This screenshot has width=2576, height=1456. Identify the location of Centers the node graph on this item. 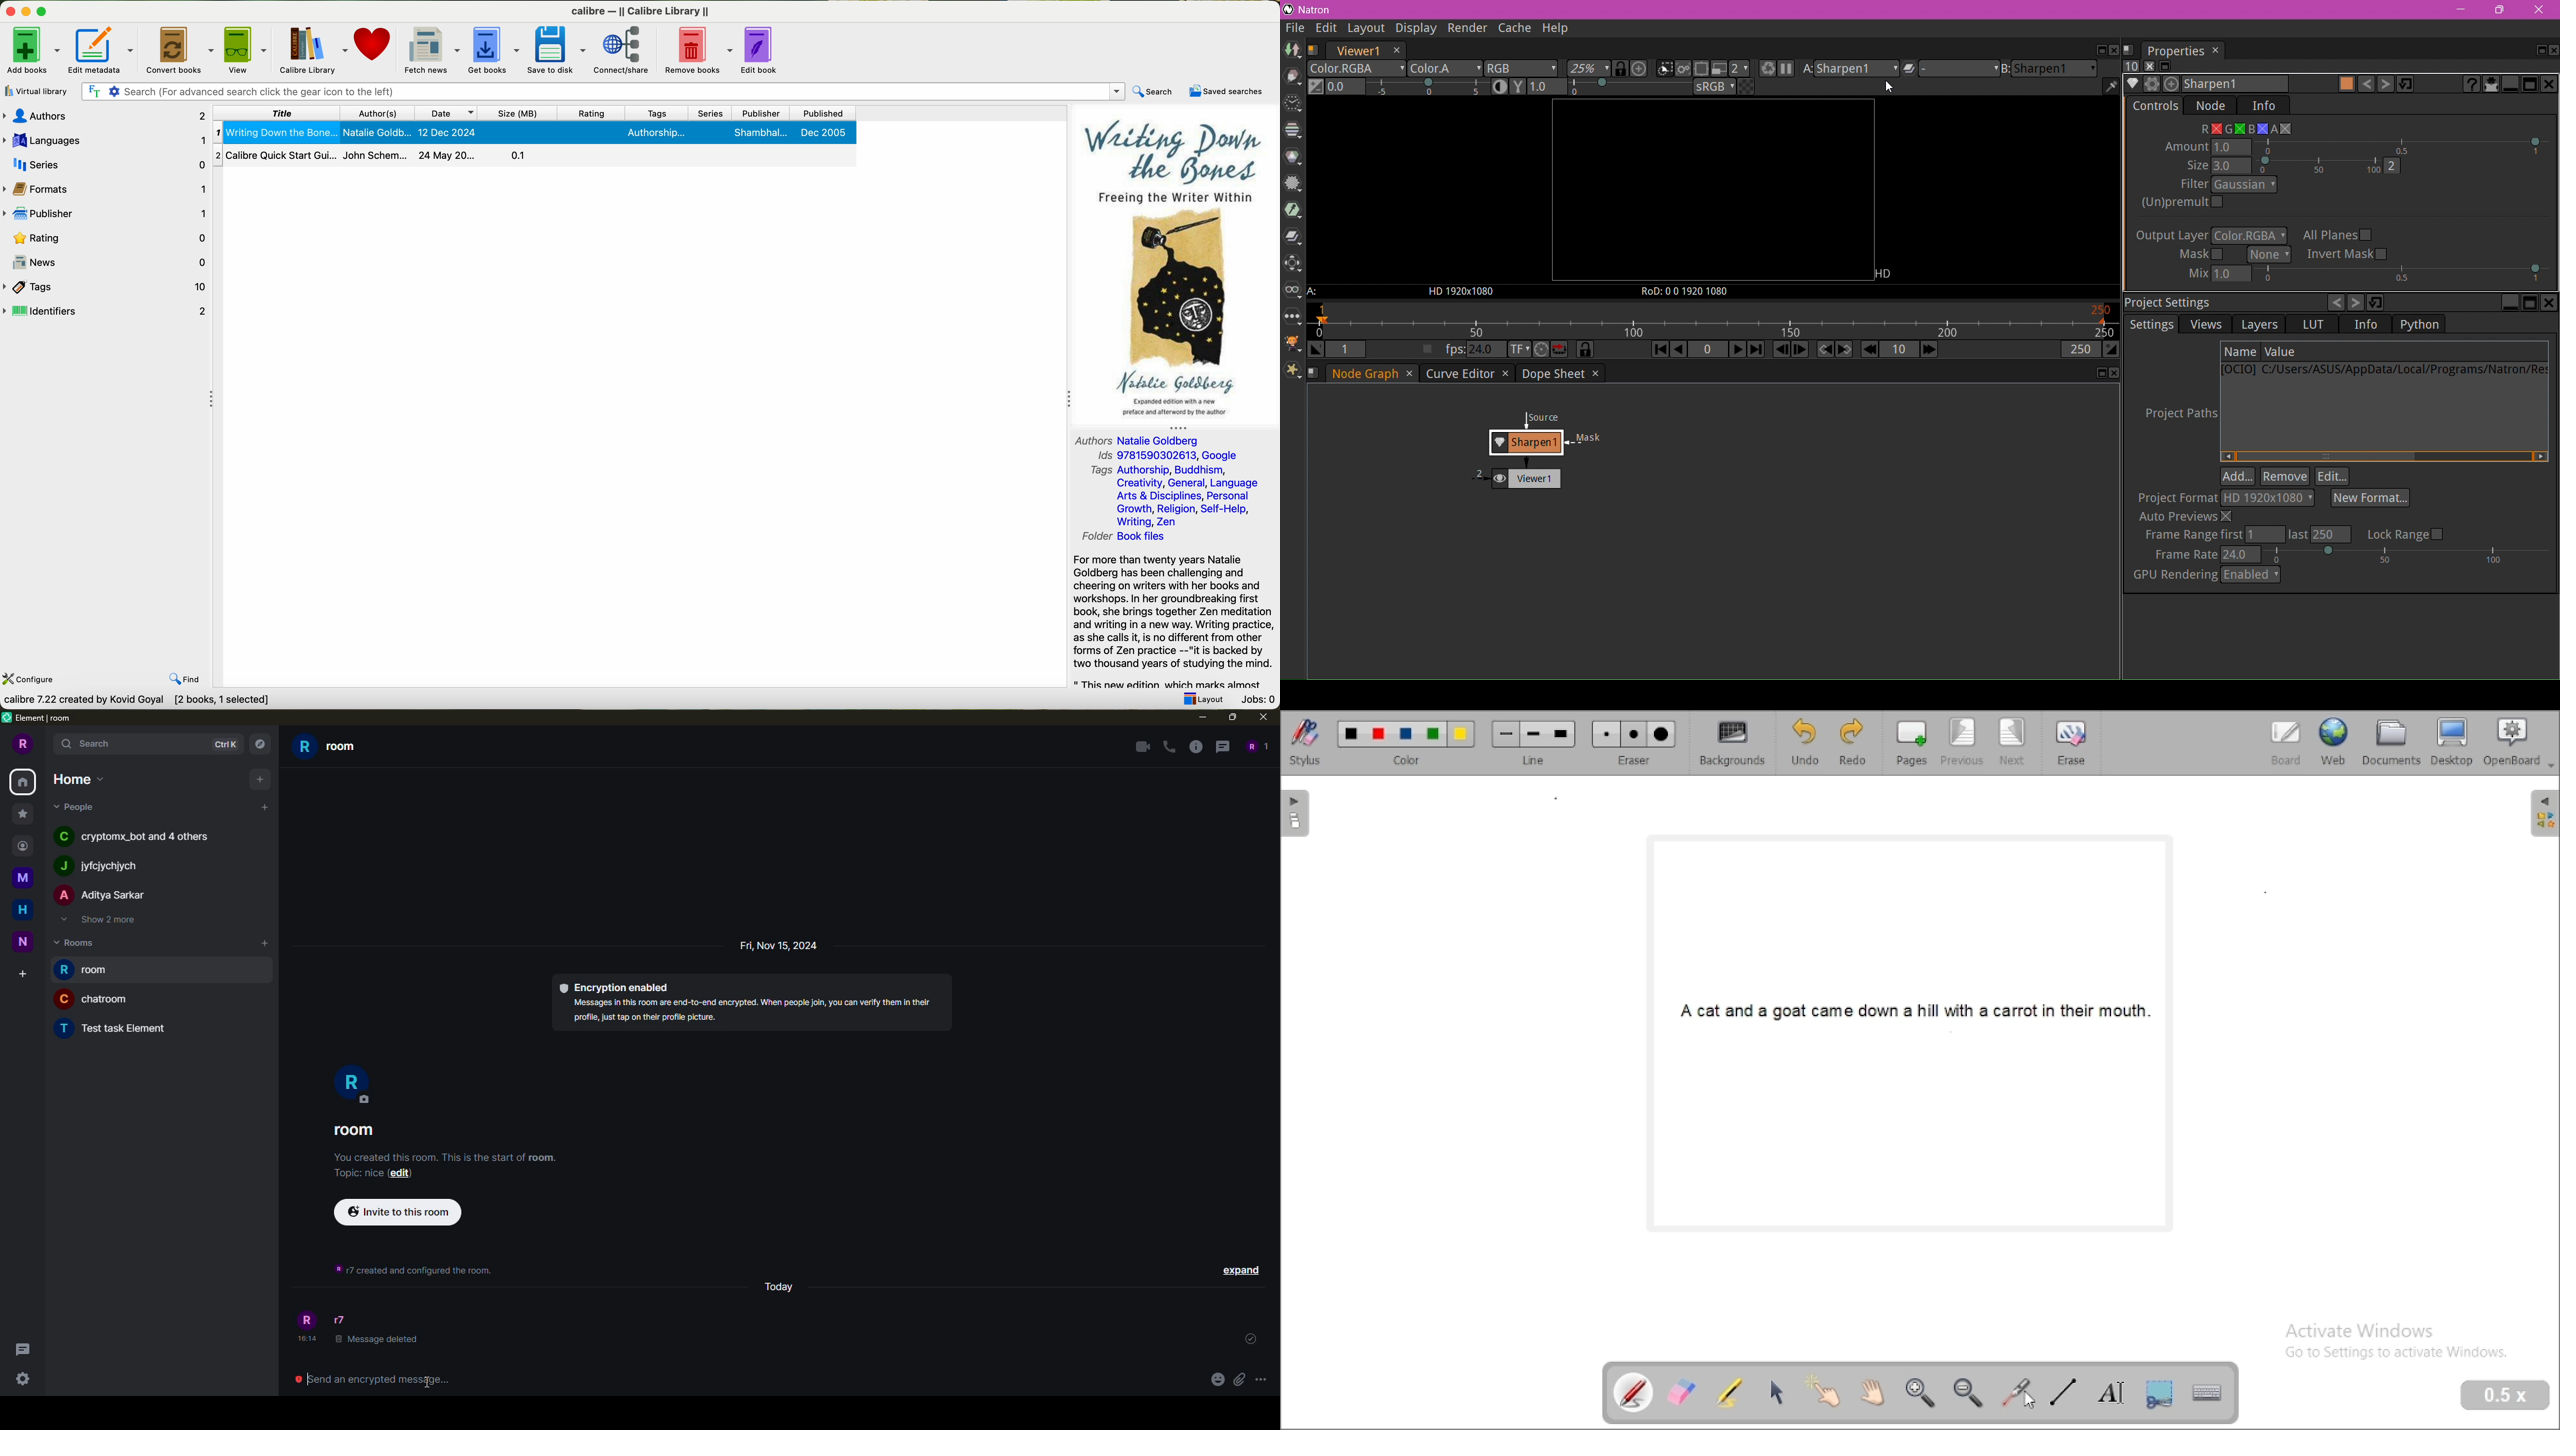
(2173, 85).